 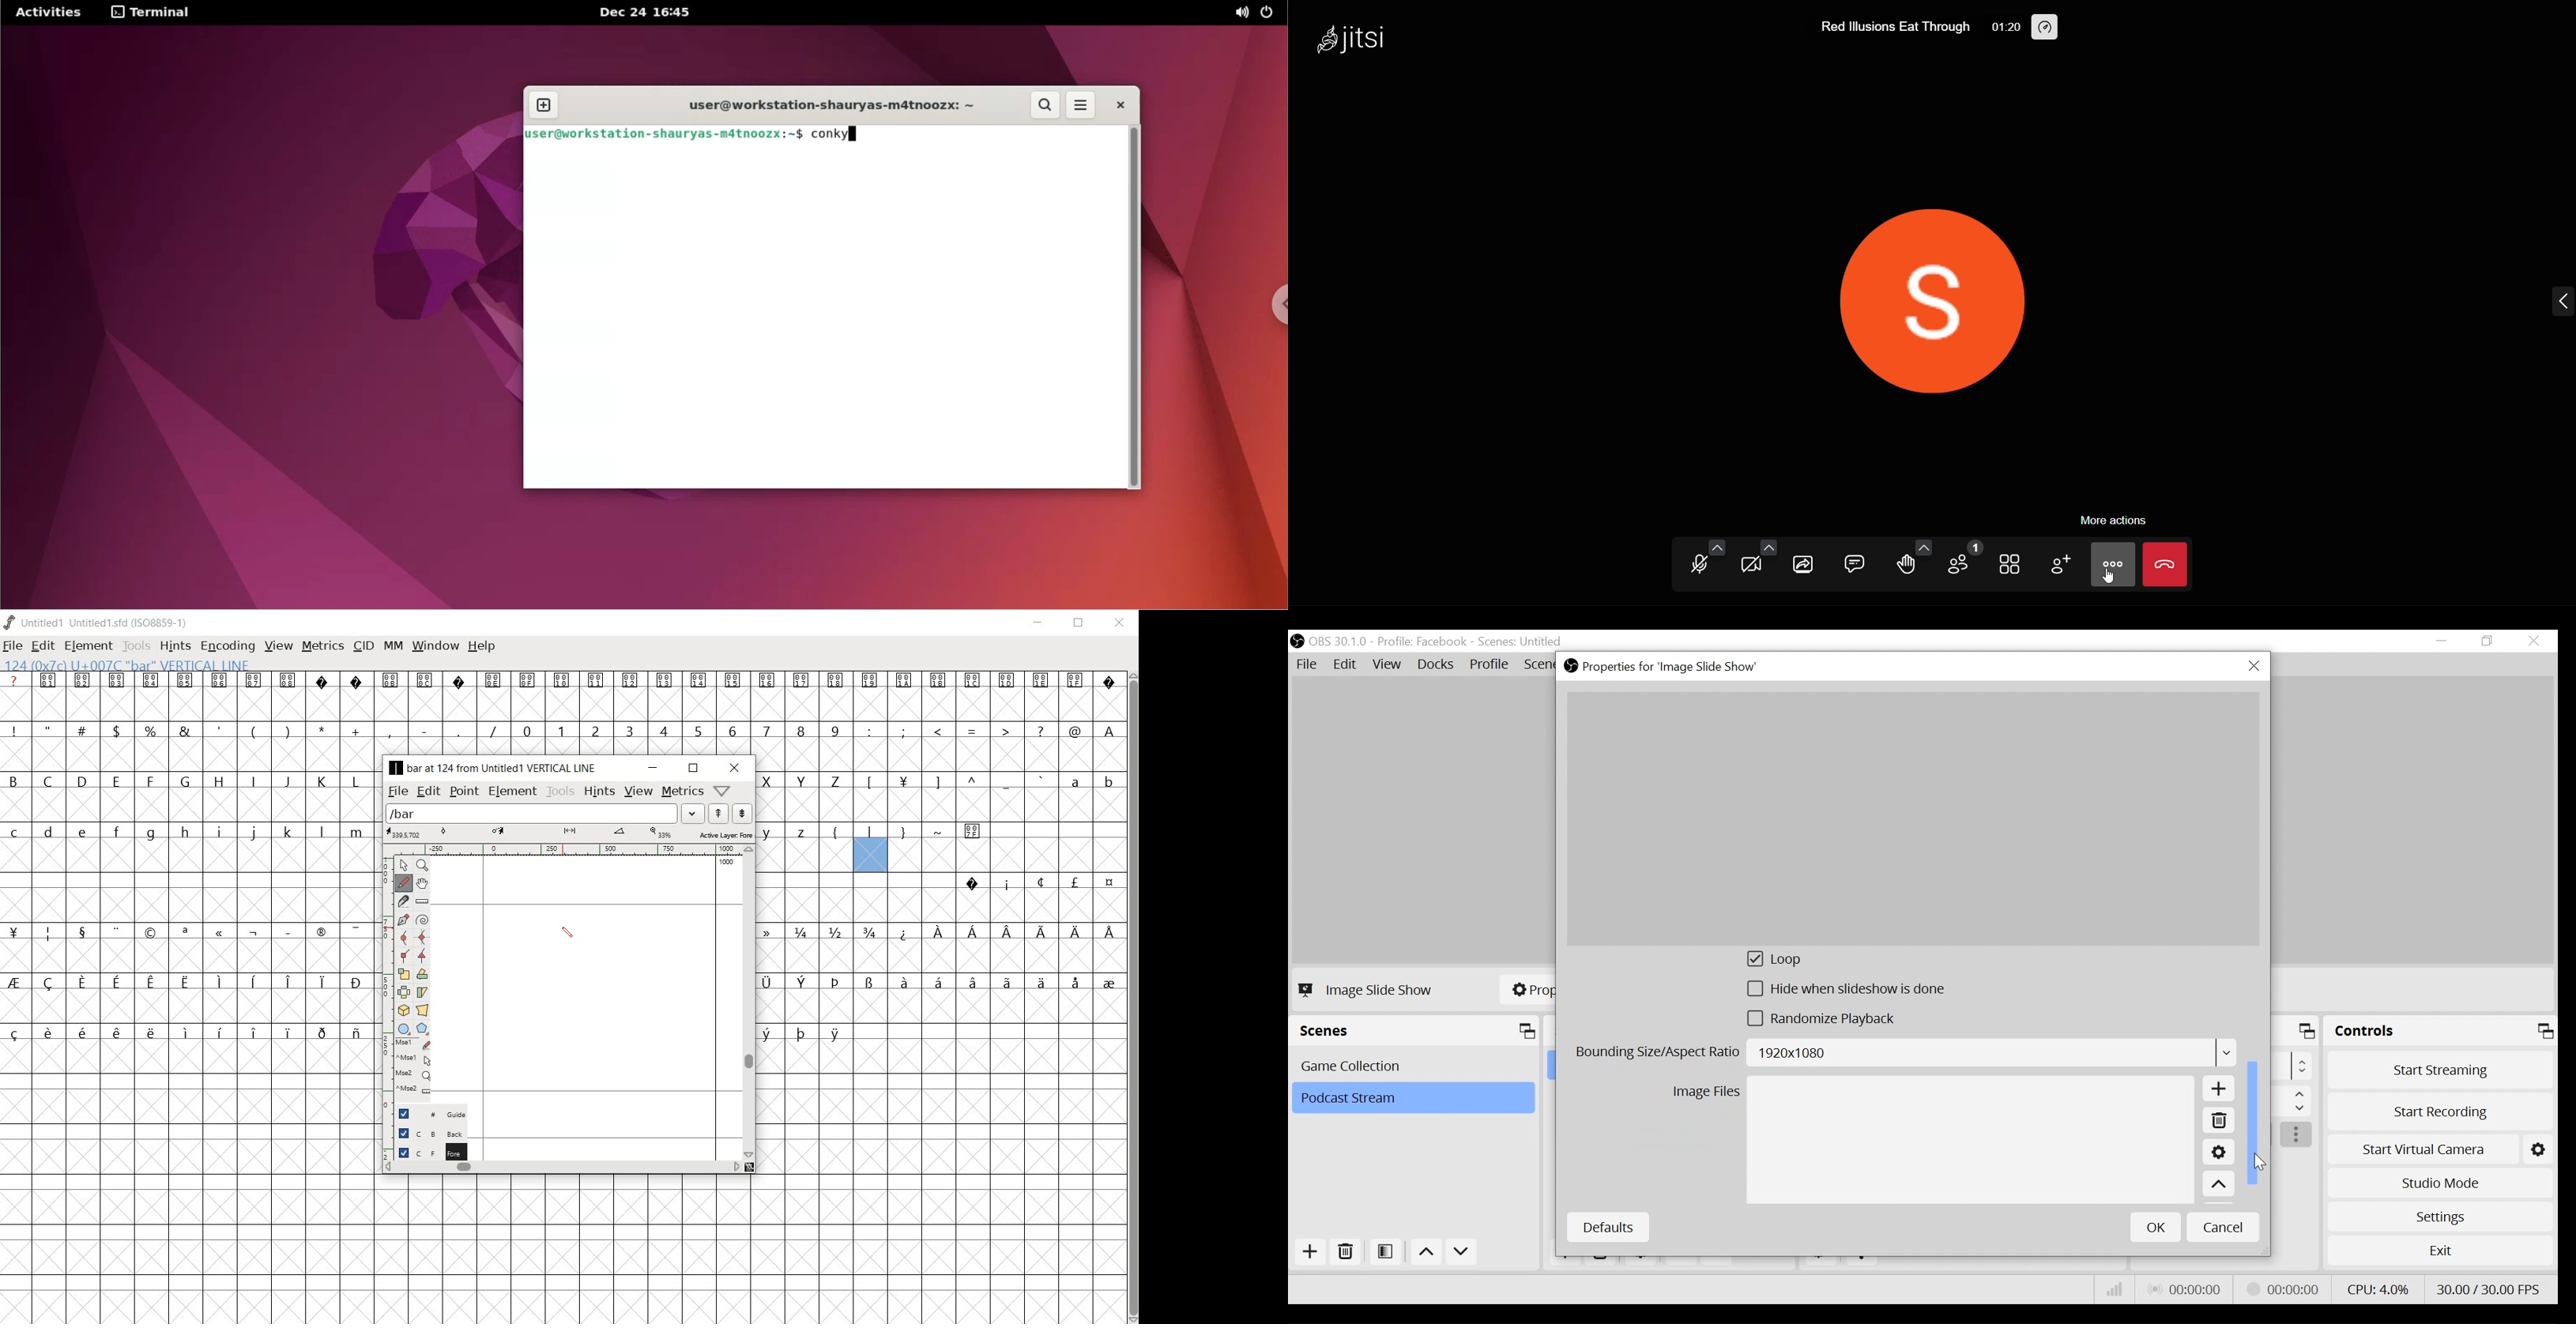 What do you see at coordinates (1959, 561) in the screenshot?
I see `participants` at bounding box center [1959, 561].